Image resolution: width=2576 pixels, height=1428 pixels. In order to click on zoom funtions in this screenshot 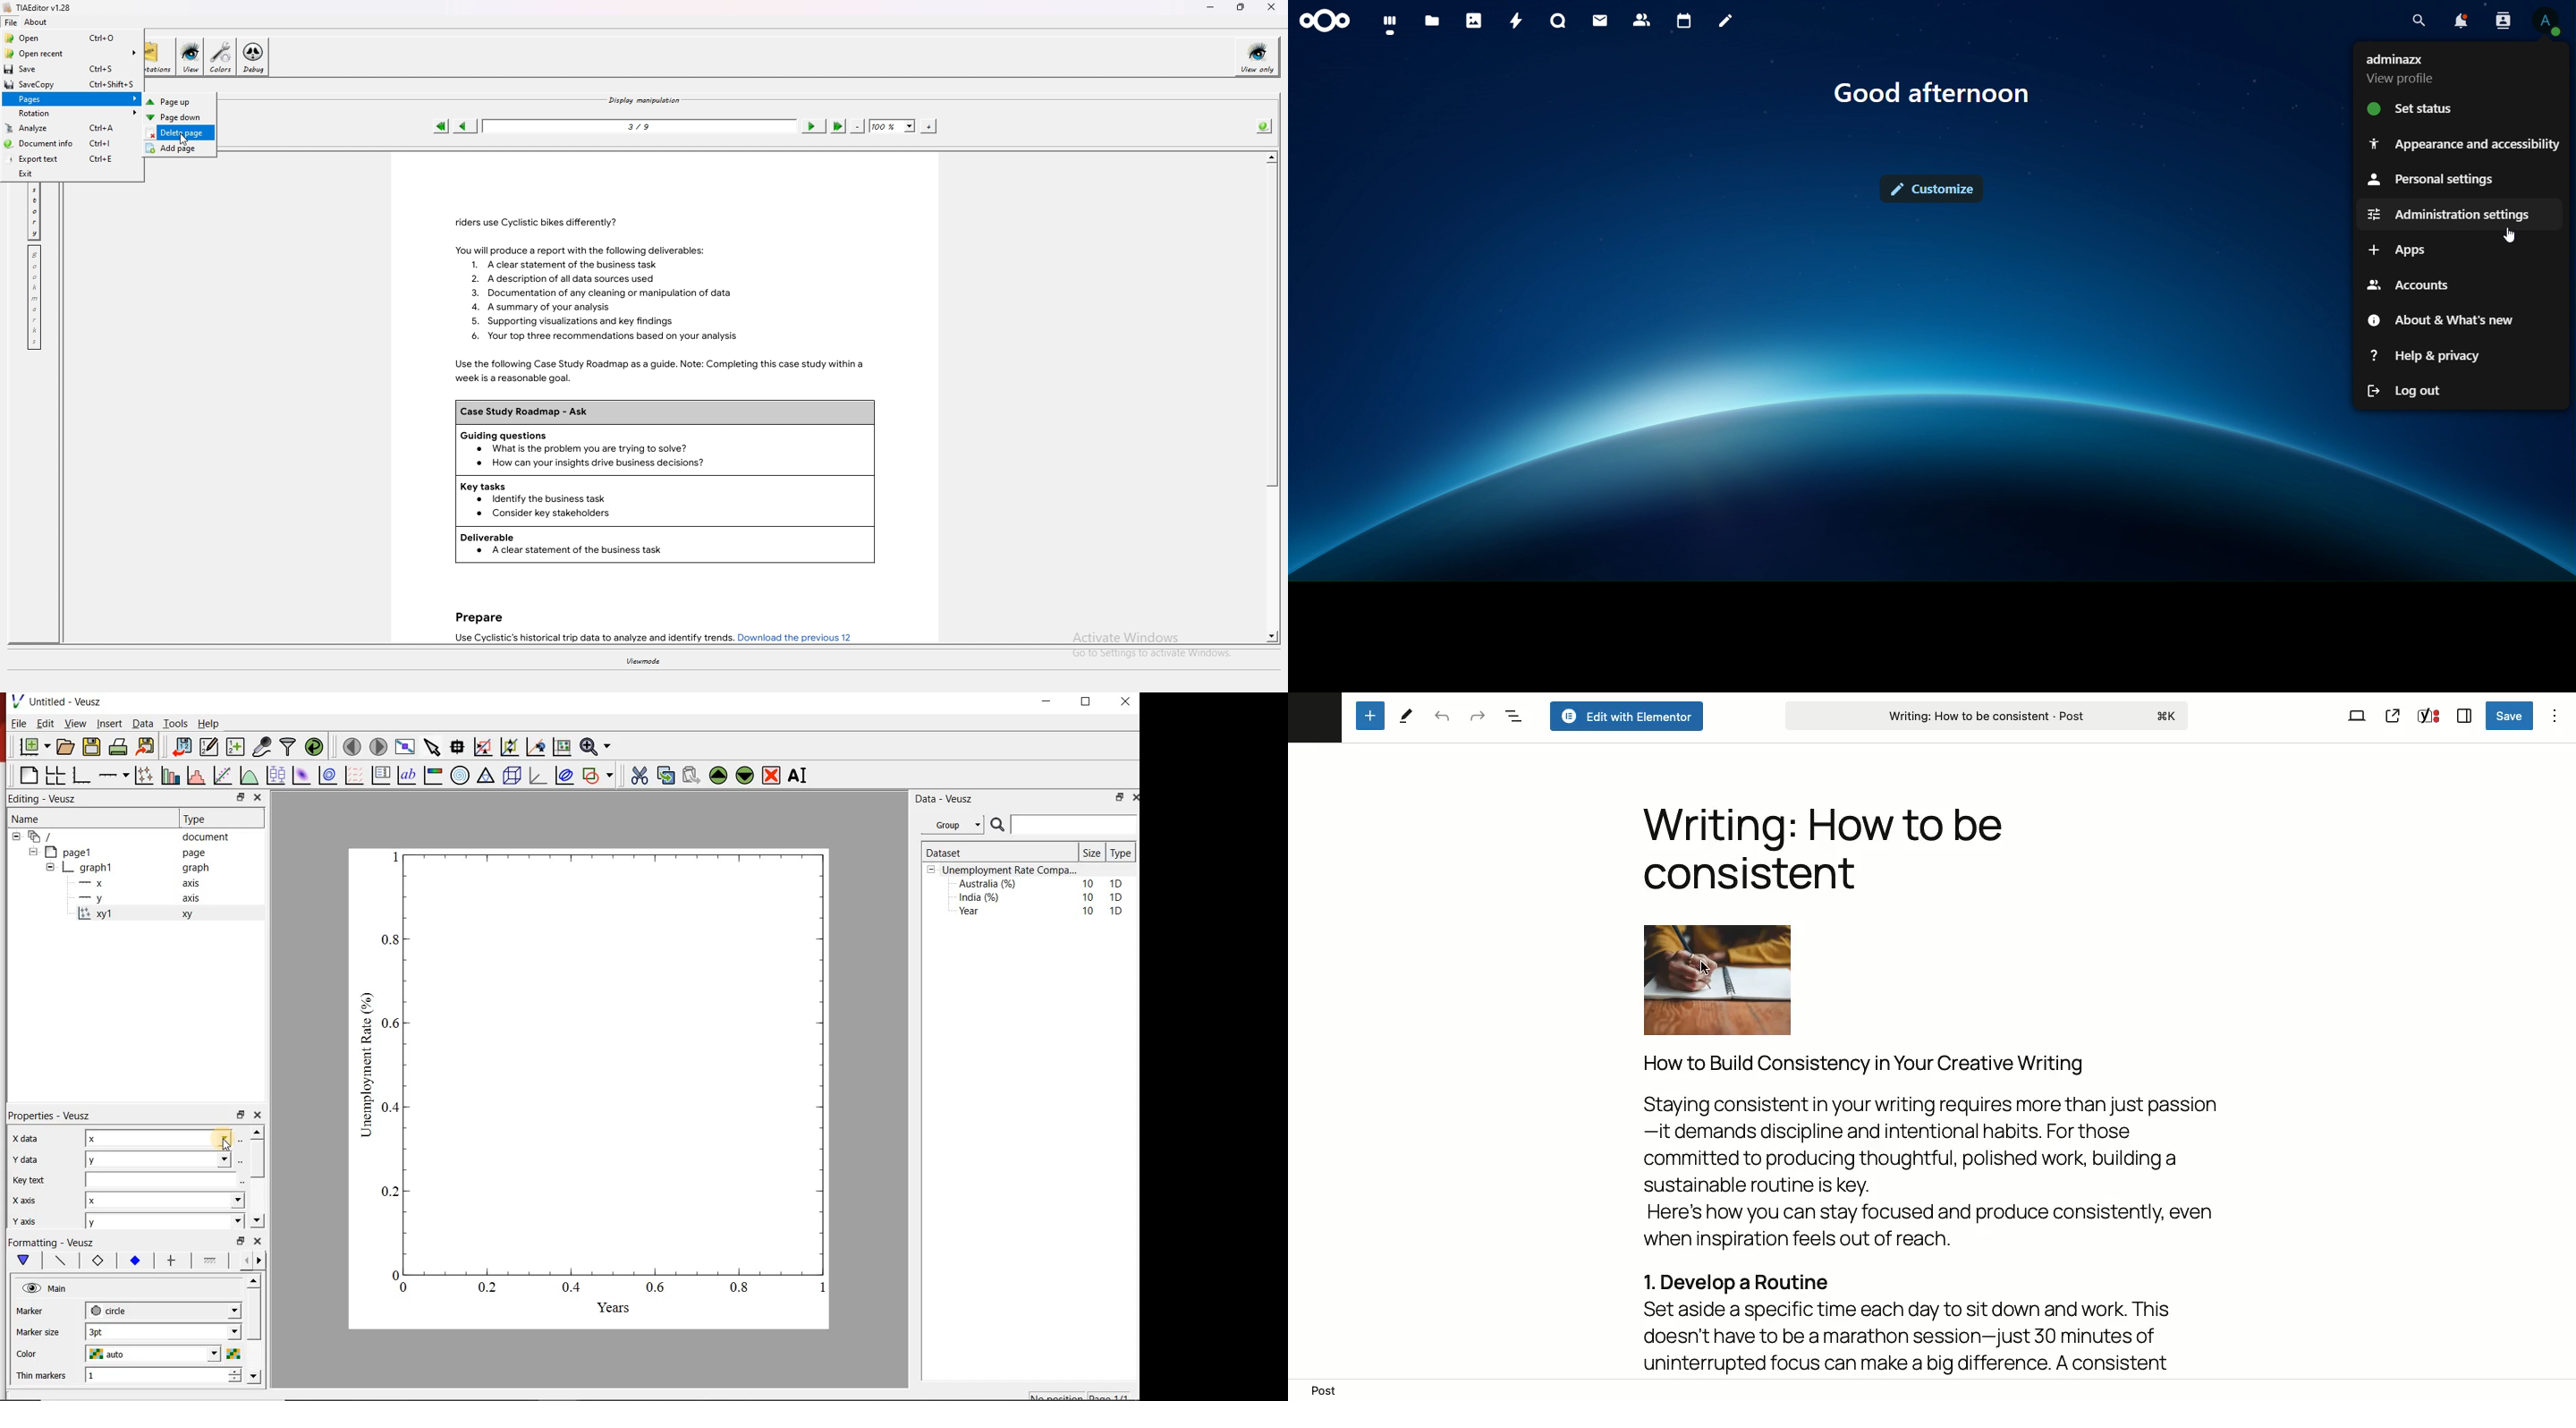, I will do `click(598, 745)`.